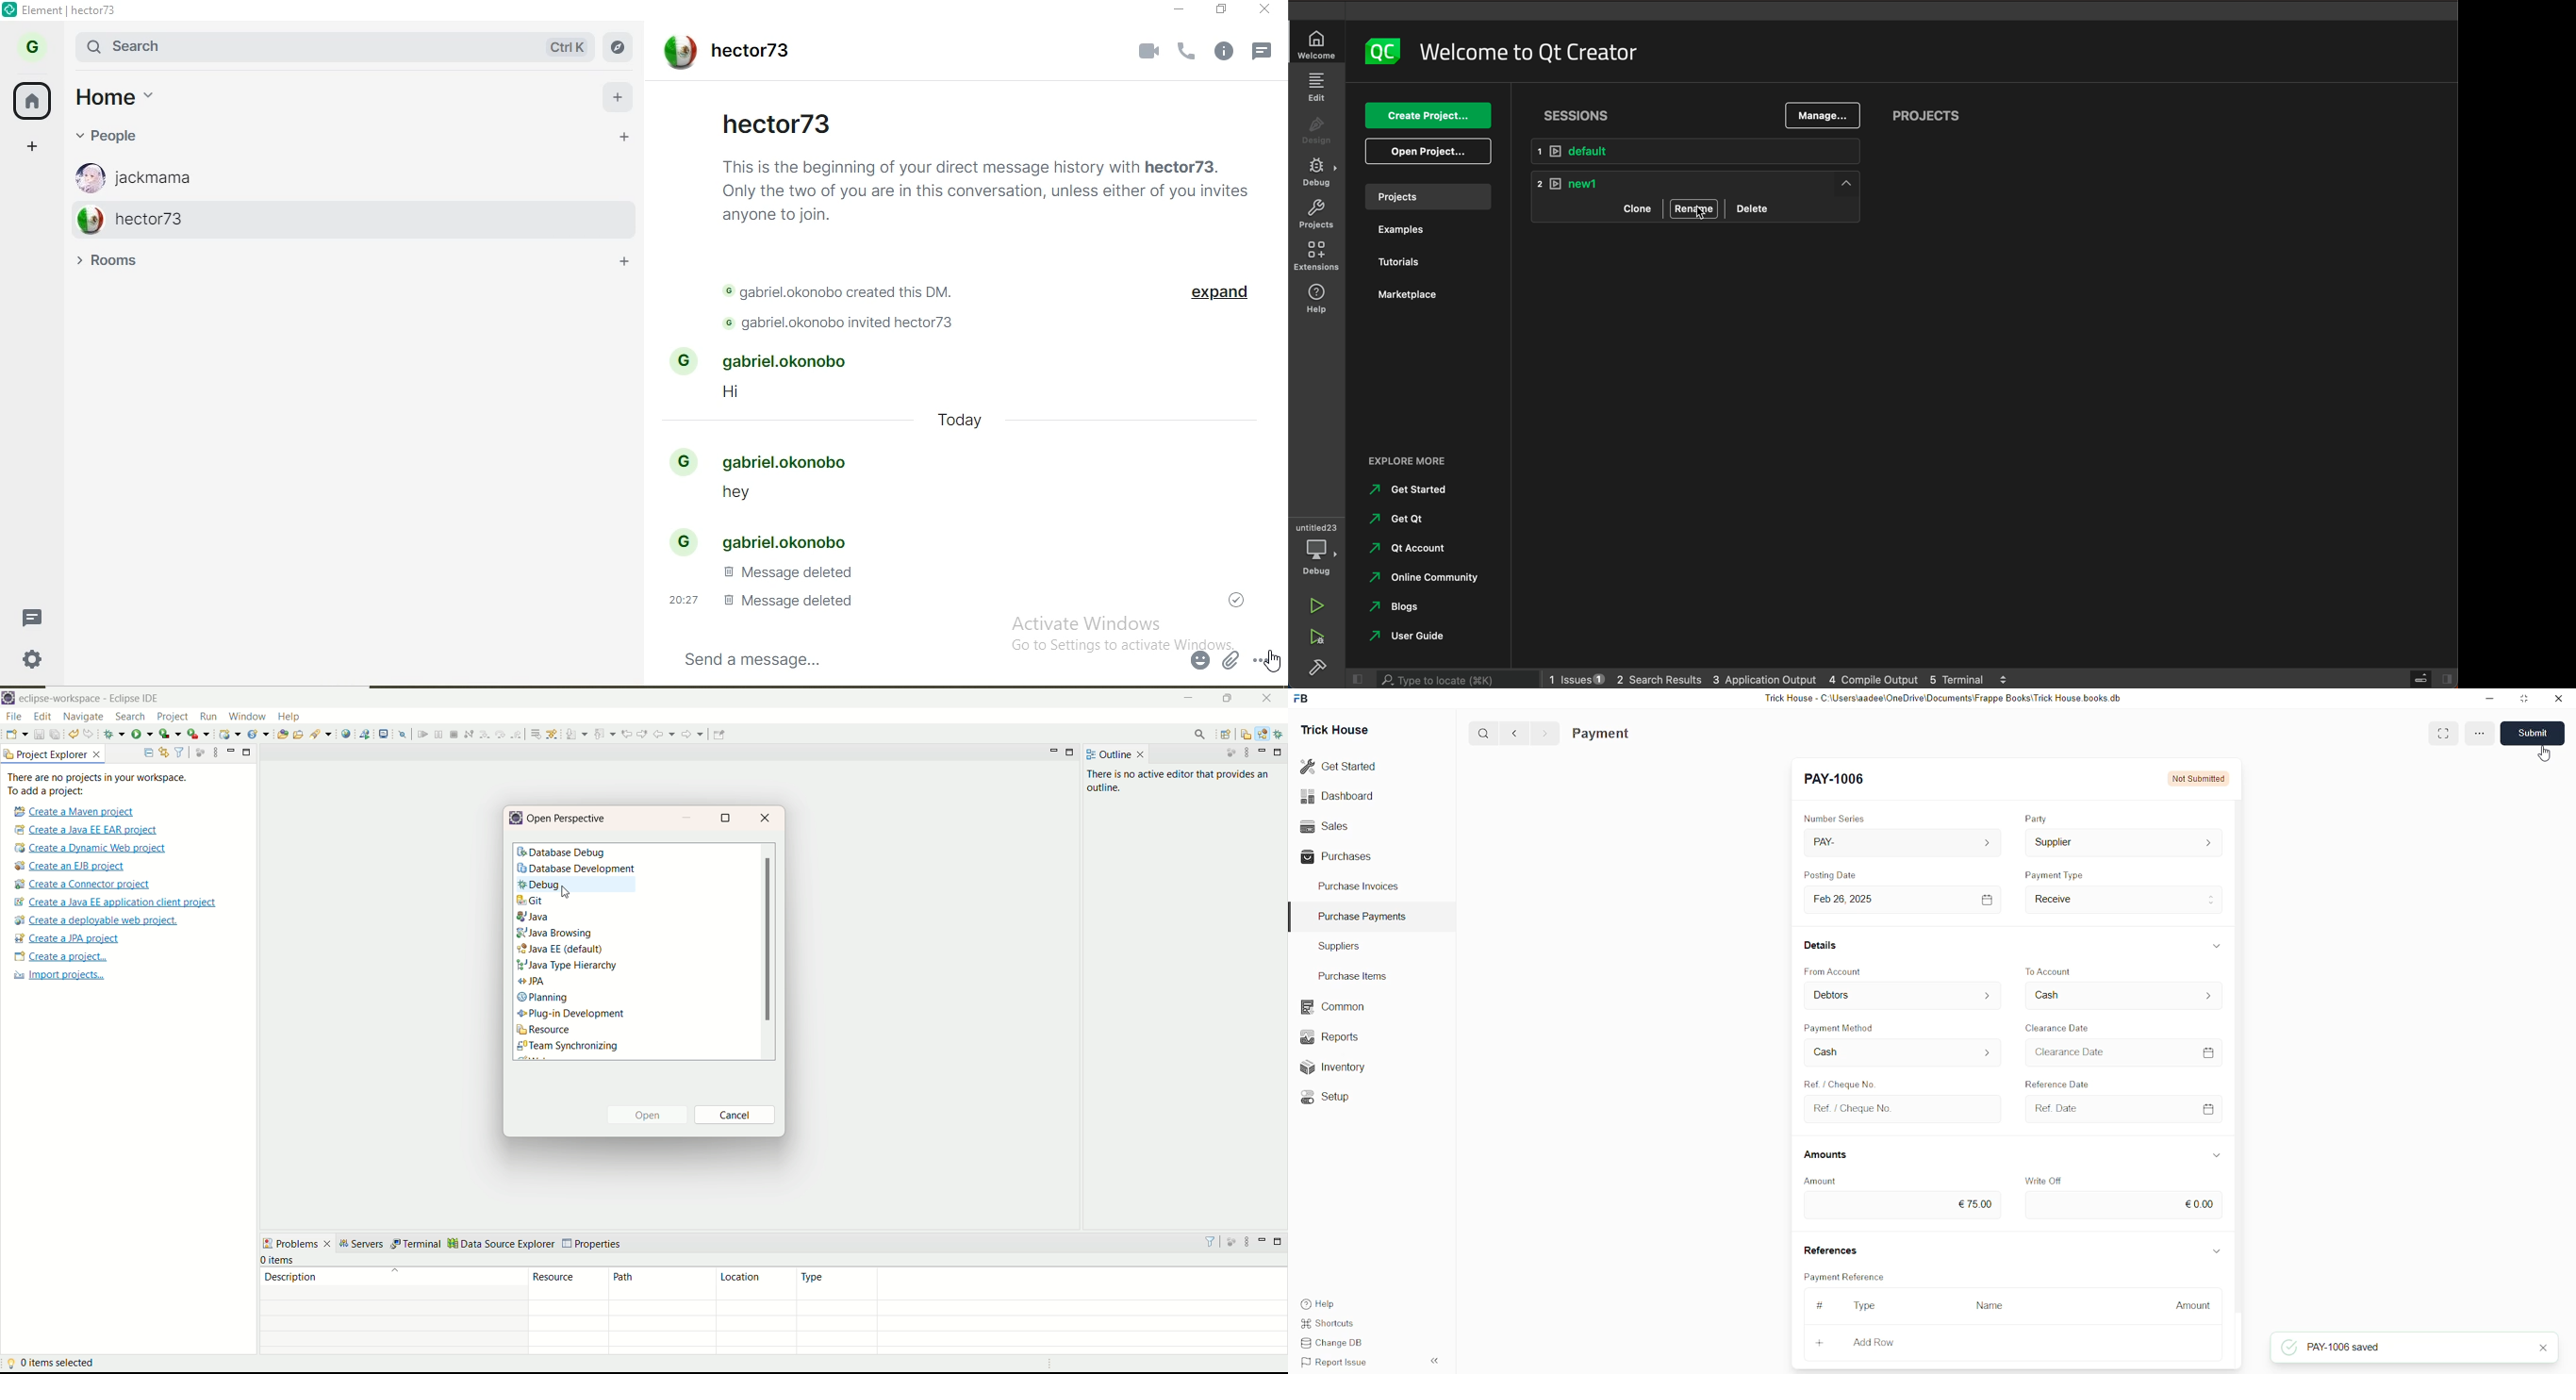  What do you see at coordinates (643, 734) in the screenshot?
I see `previous edit location` at bounding box center [643, 734].